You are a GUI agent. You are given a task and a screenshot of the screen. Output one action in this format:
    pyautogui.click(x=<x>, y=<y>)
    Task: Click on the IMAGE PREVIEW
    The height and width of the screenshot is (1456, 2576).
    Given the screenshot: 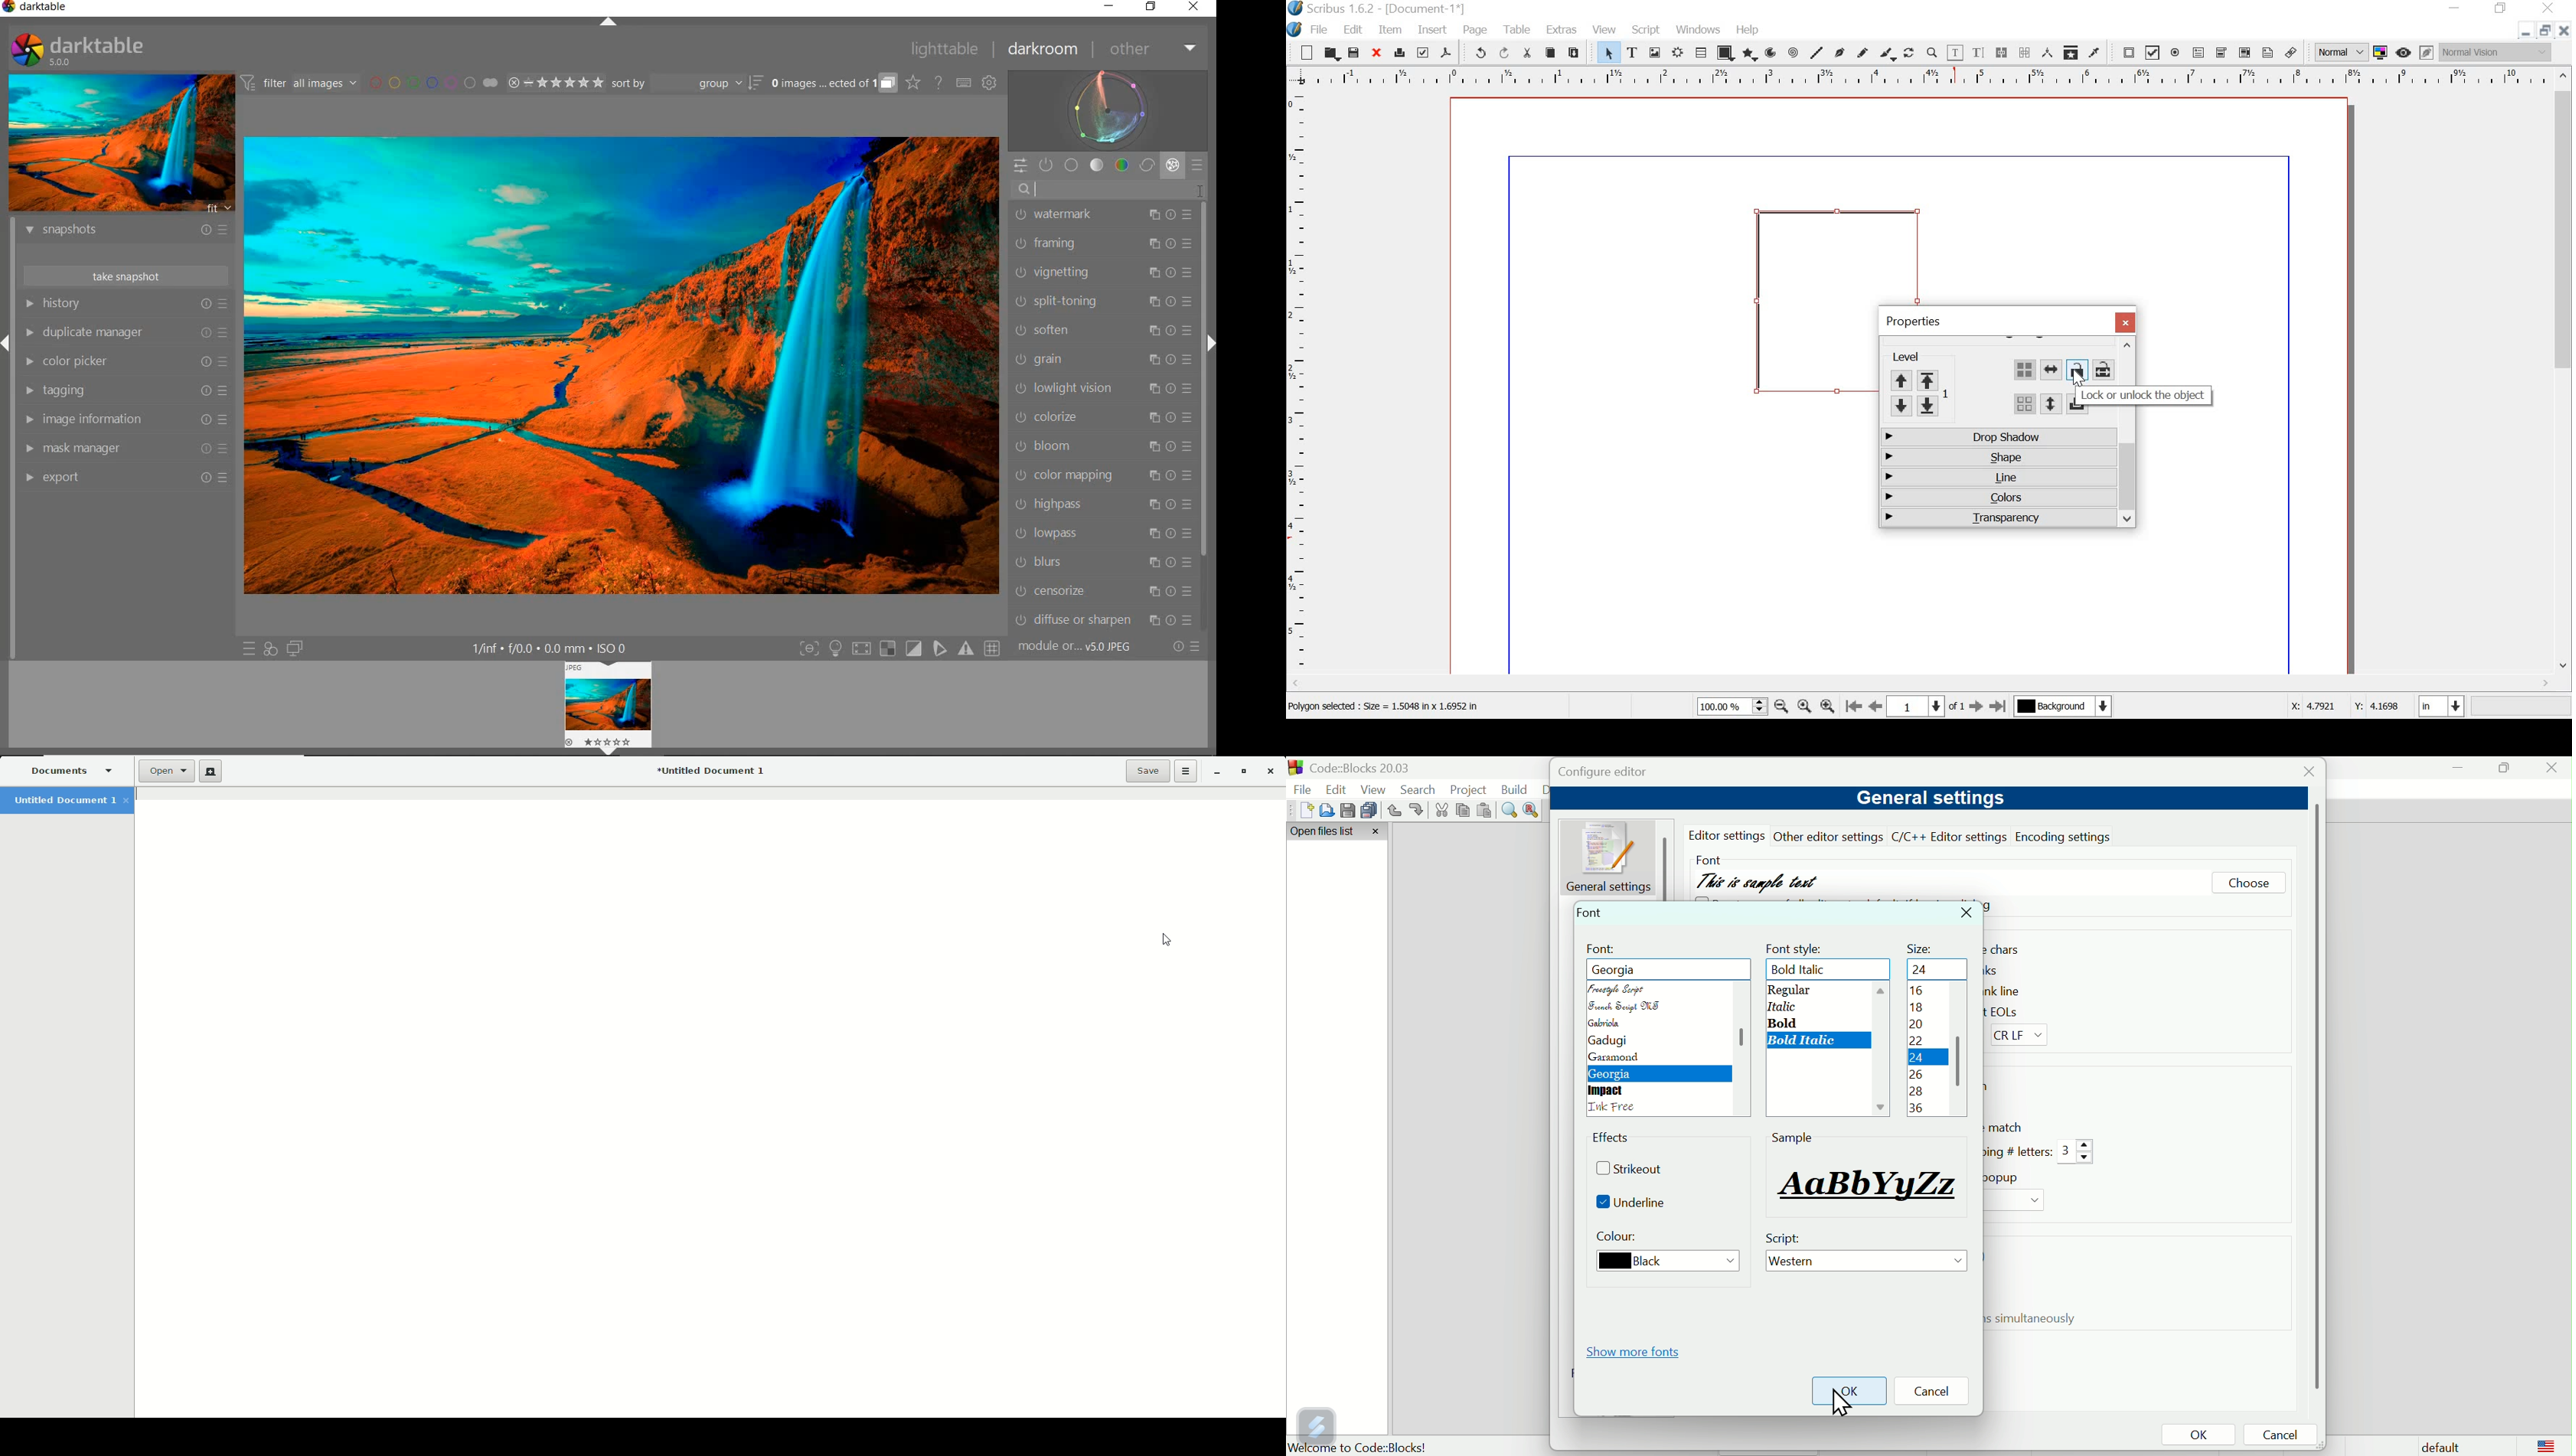 What is the action you would take?
    pyautogui.click(x=120, y=143)
    